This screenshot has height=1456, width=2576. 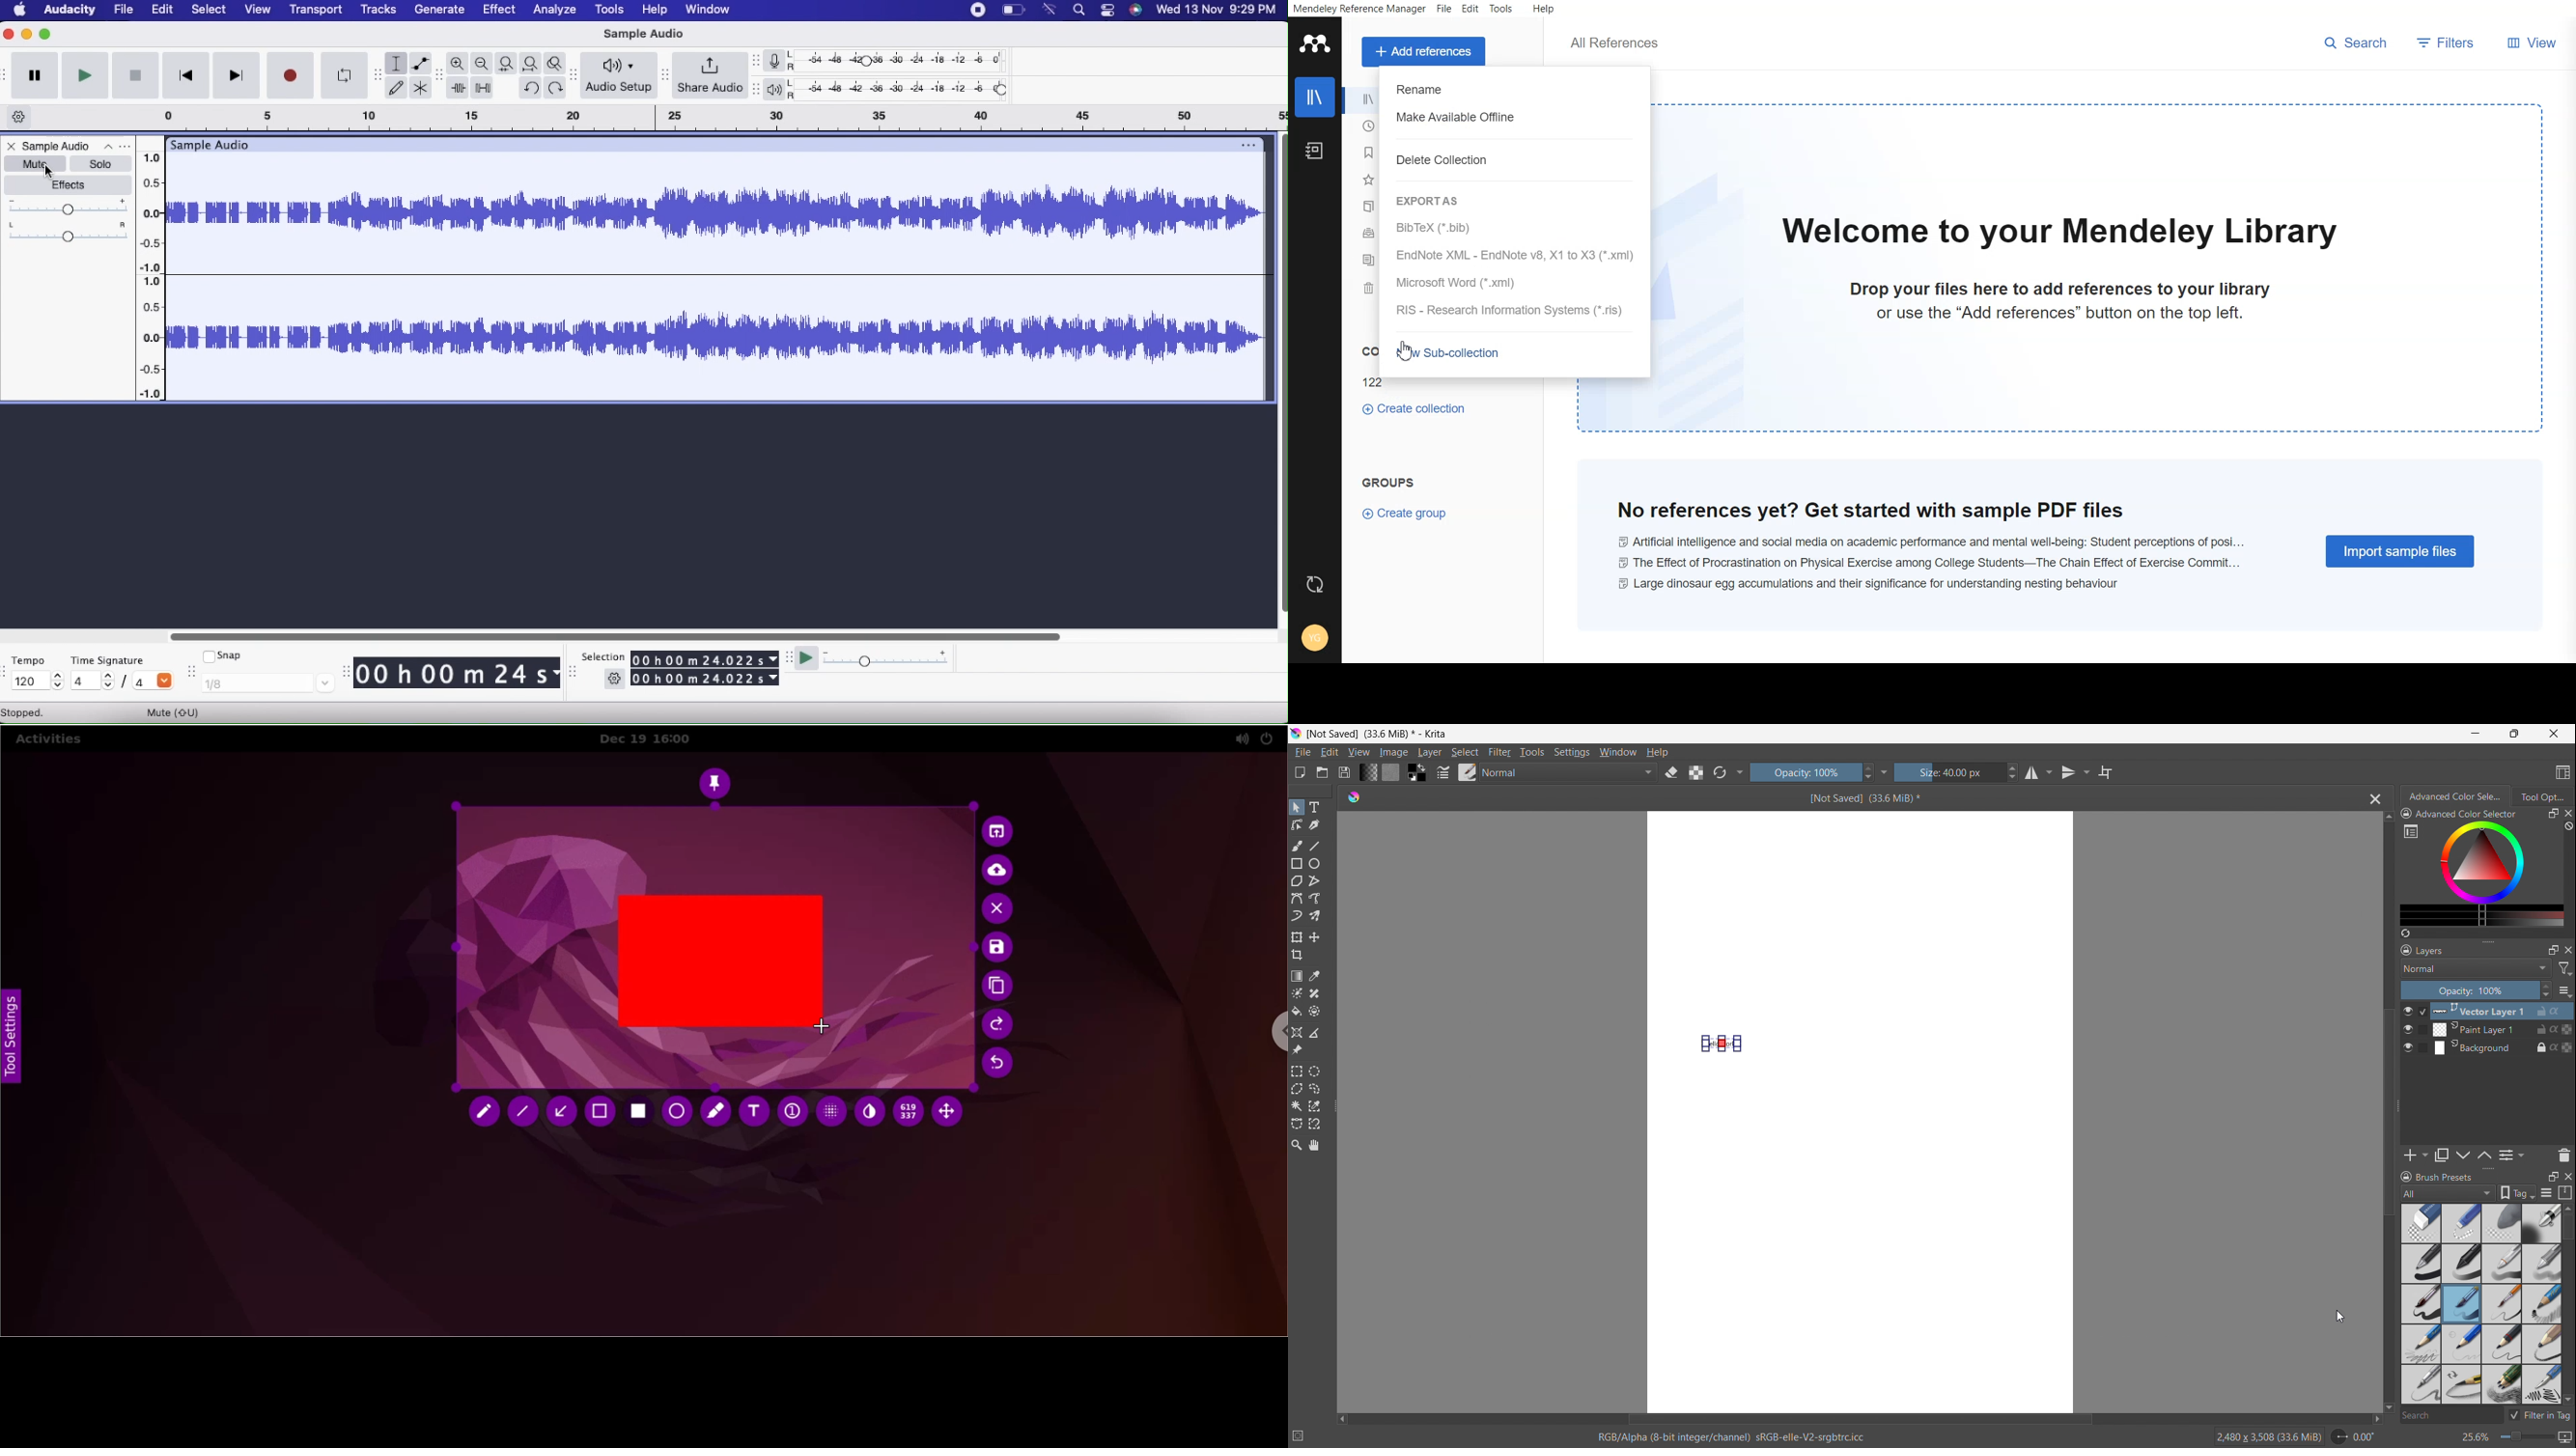 I want to click on canvas, so click(x=1861, y=1236).